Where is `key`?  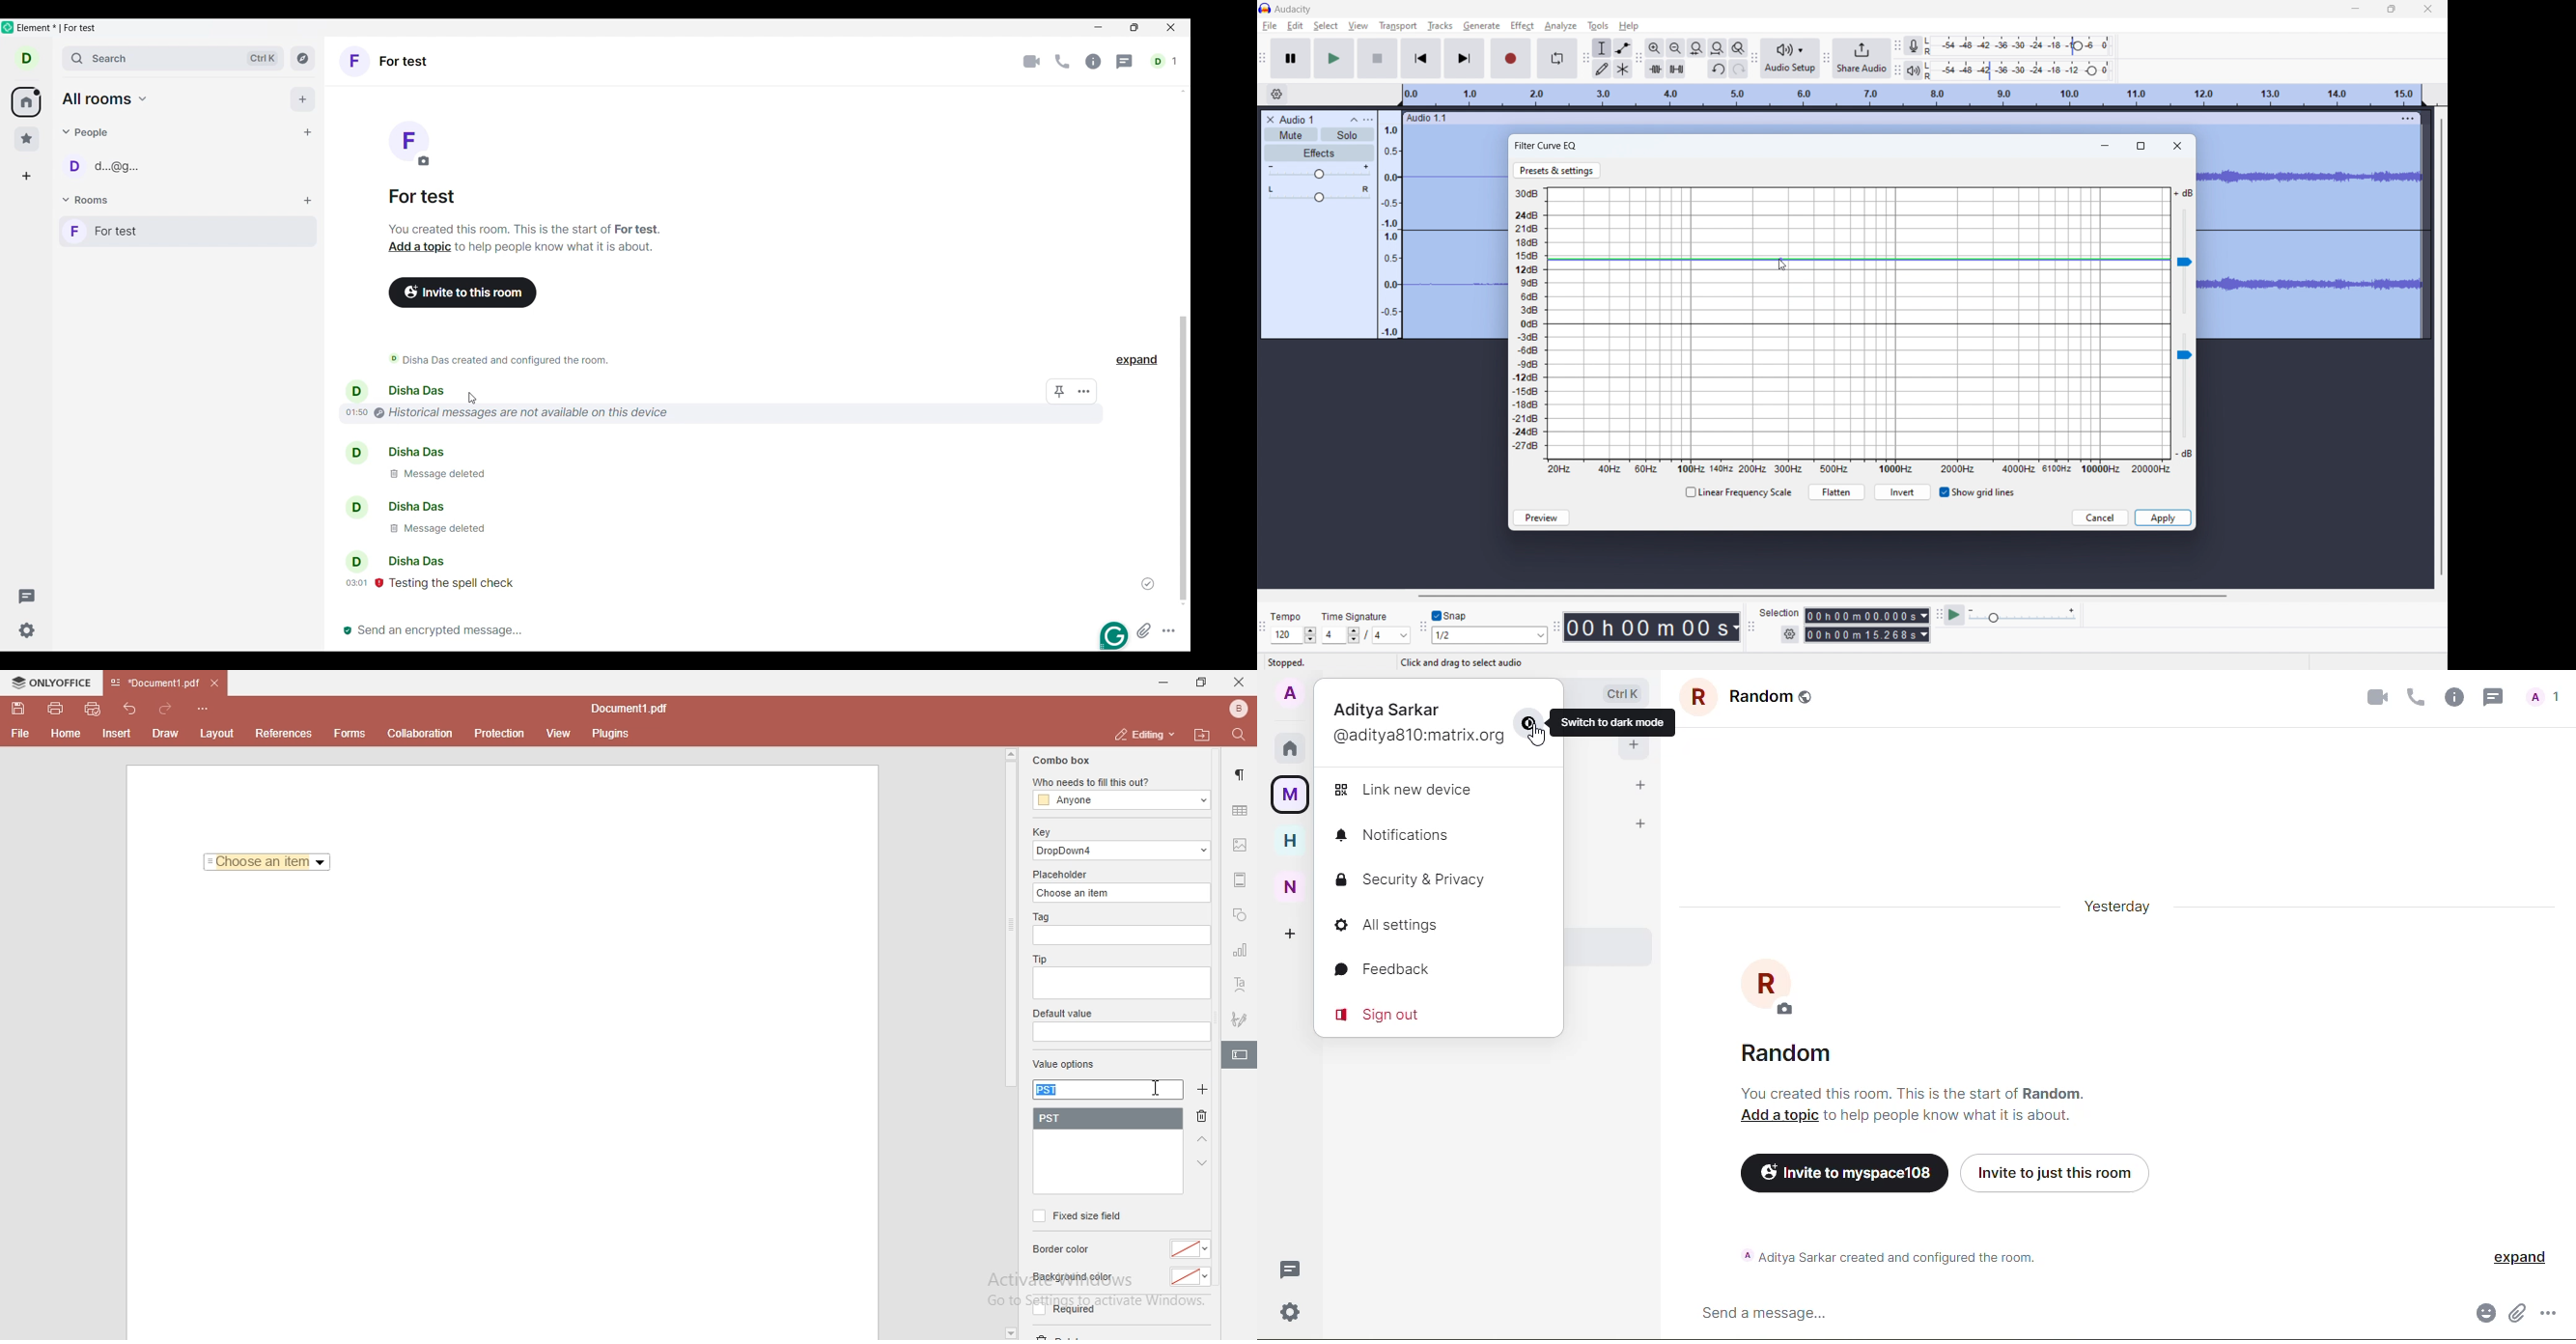 key is located at coordinates (1041, 832).